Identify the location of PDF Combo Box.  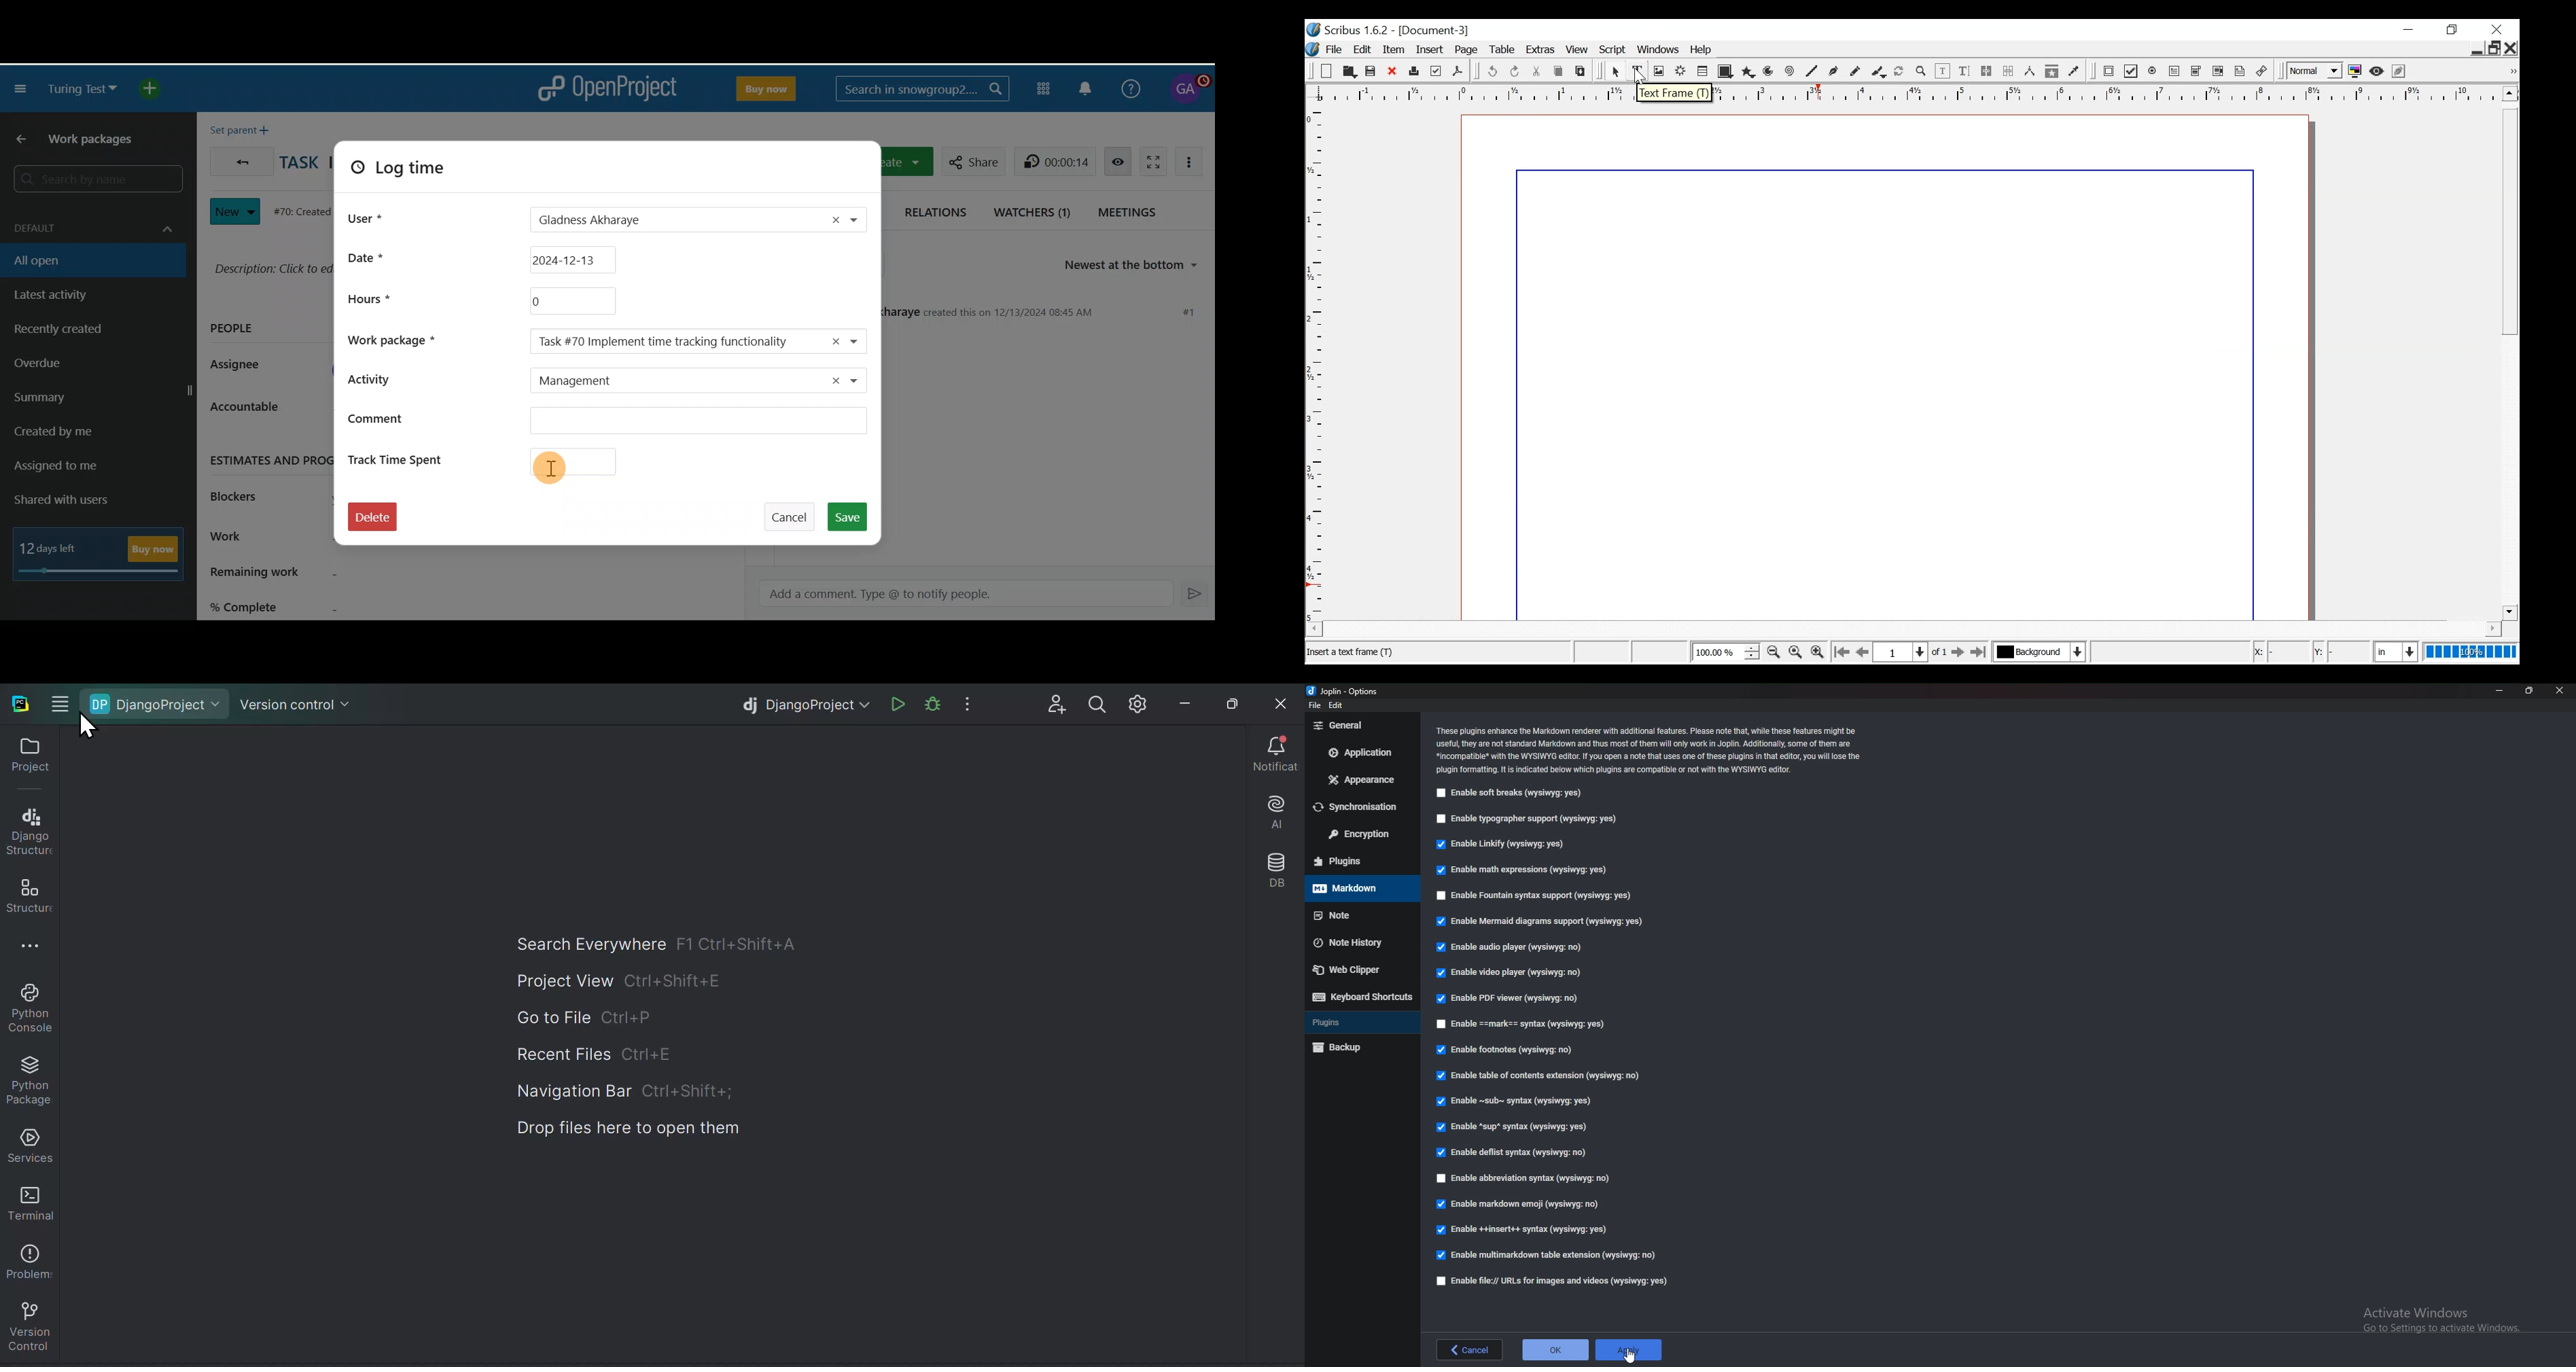
(2198, 72).